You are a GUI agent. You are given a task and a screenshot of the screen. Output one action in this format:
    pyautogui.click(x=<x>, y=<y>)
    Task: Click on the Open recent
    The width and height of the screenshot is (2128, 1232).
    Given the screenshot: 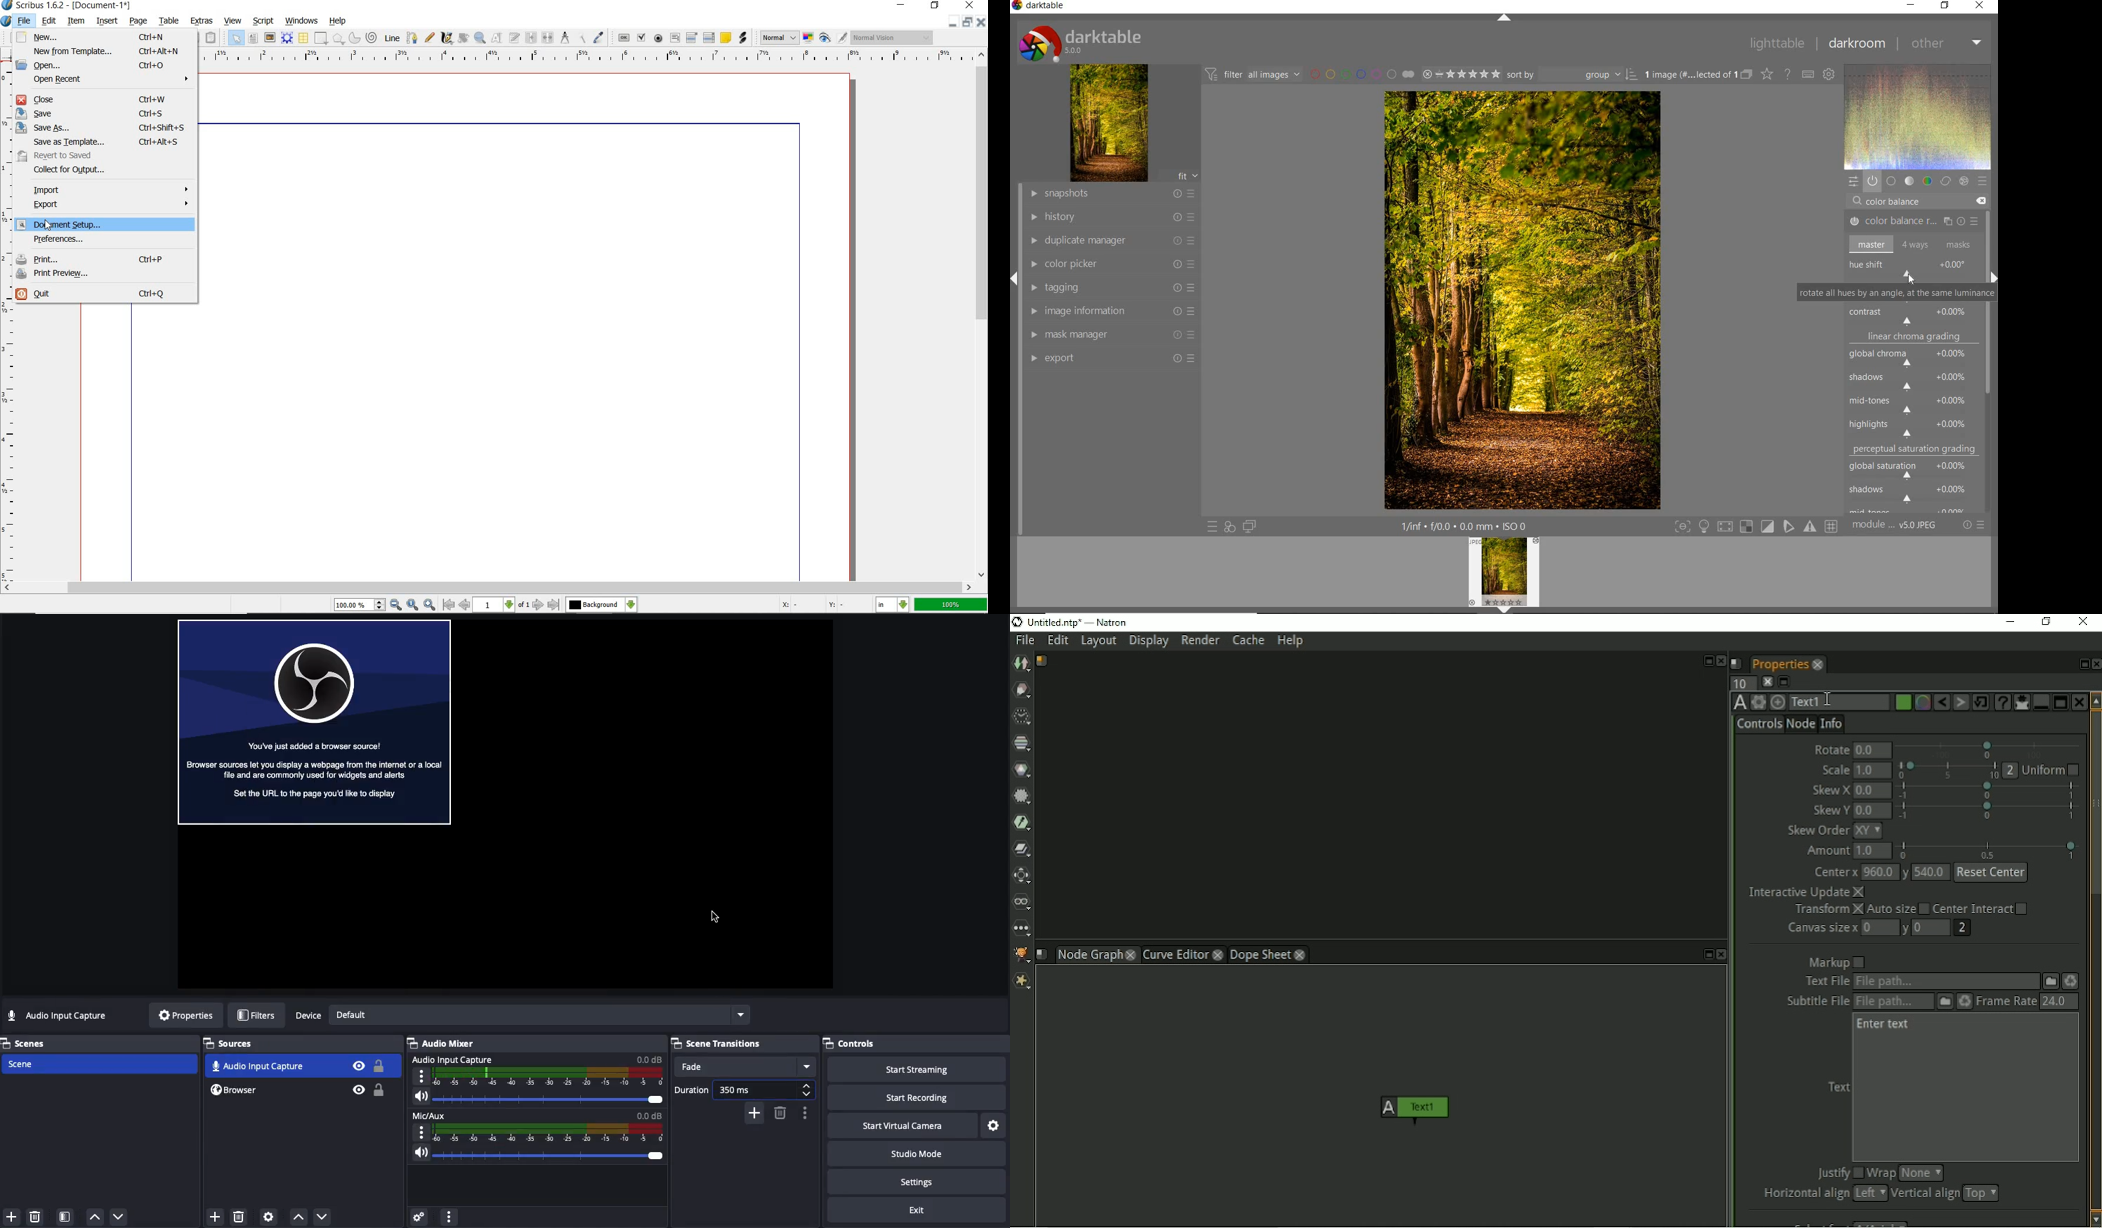 What is the action you would take?
    pyautogui.click(x=109, y=80)
    